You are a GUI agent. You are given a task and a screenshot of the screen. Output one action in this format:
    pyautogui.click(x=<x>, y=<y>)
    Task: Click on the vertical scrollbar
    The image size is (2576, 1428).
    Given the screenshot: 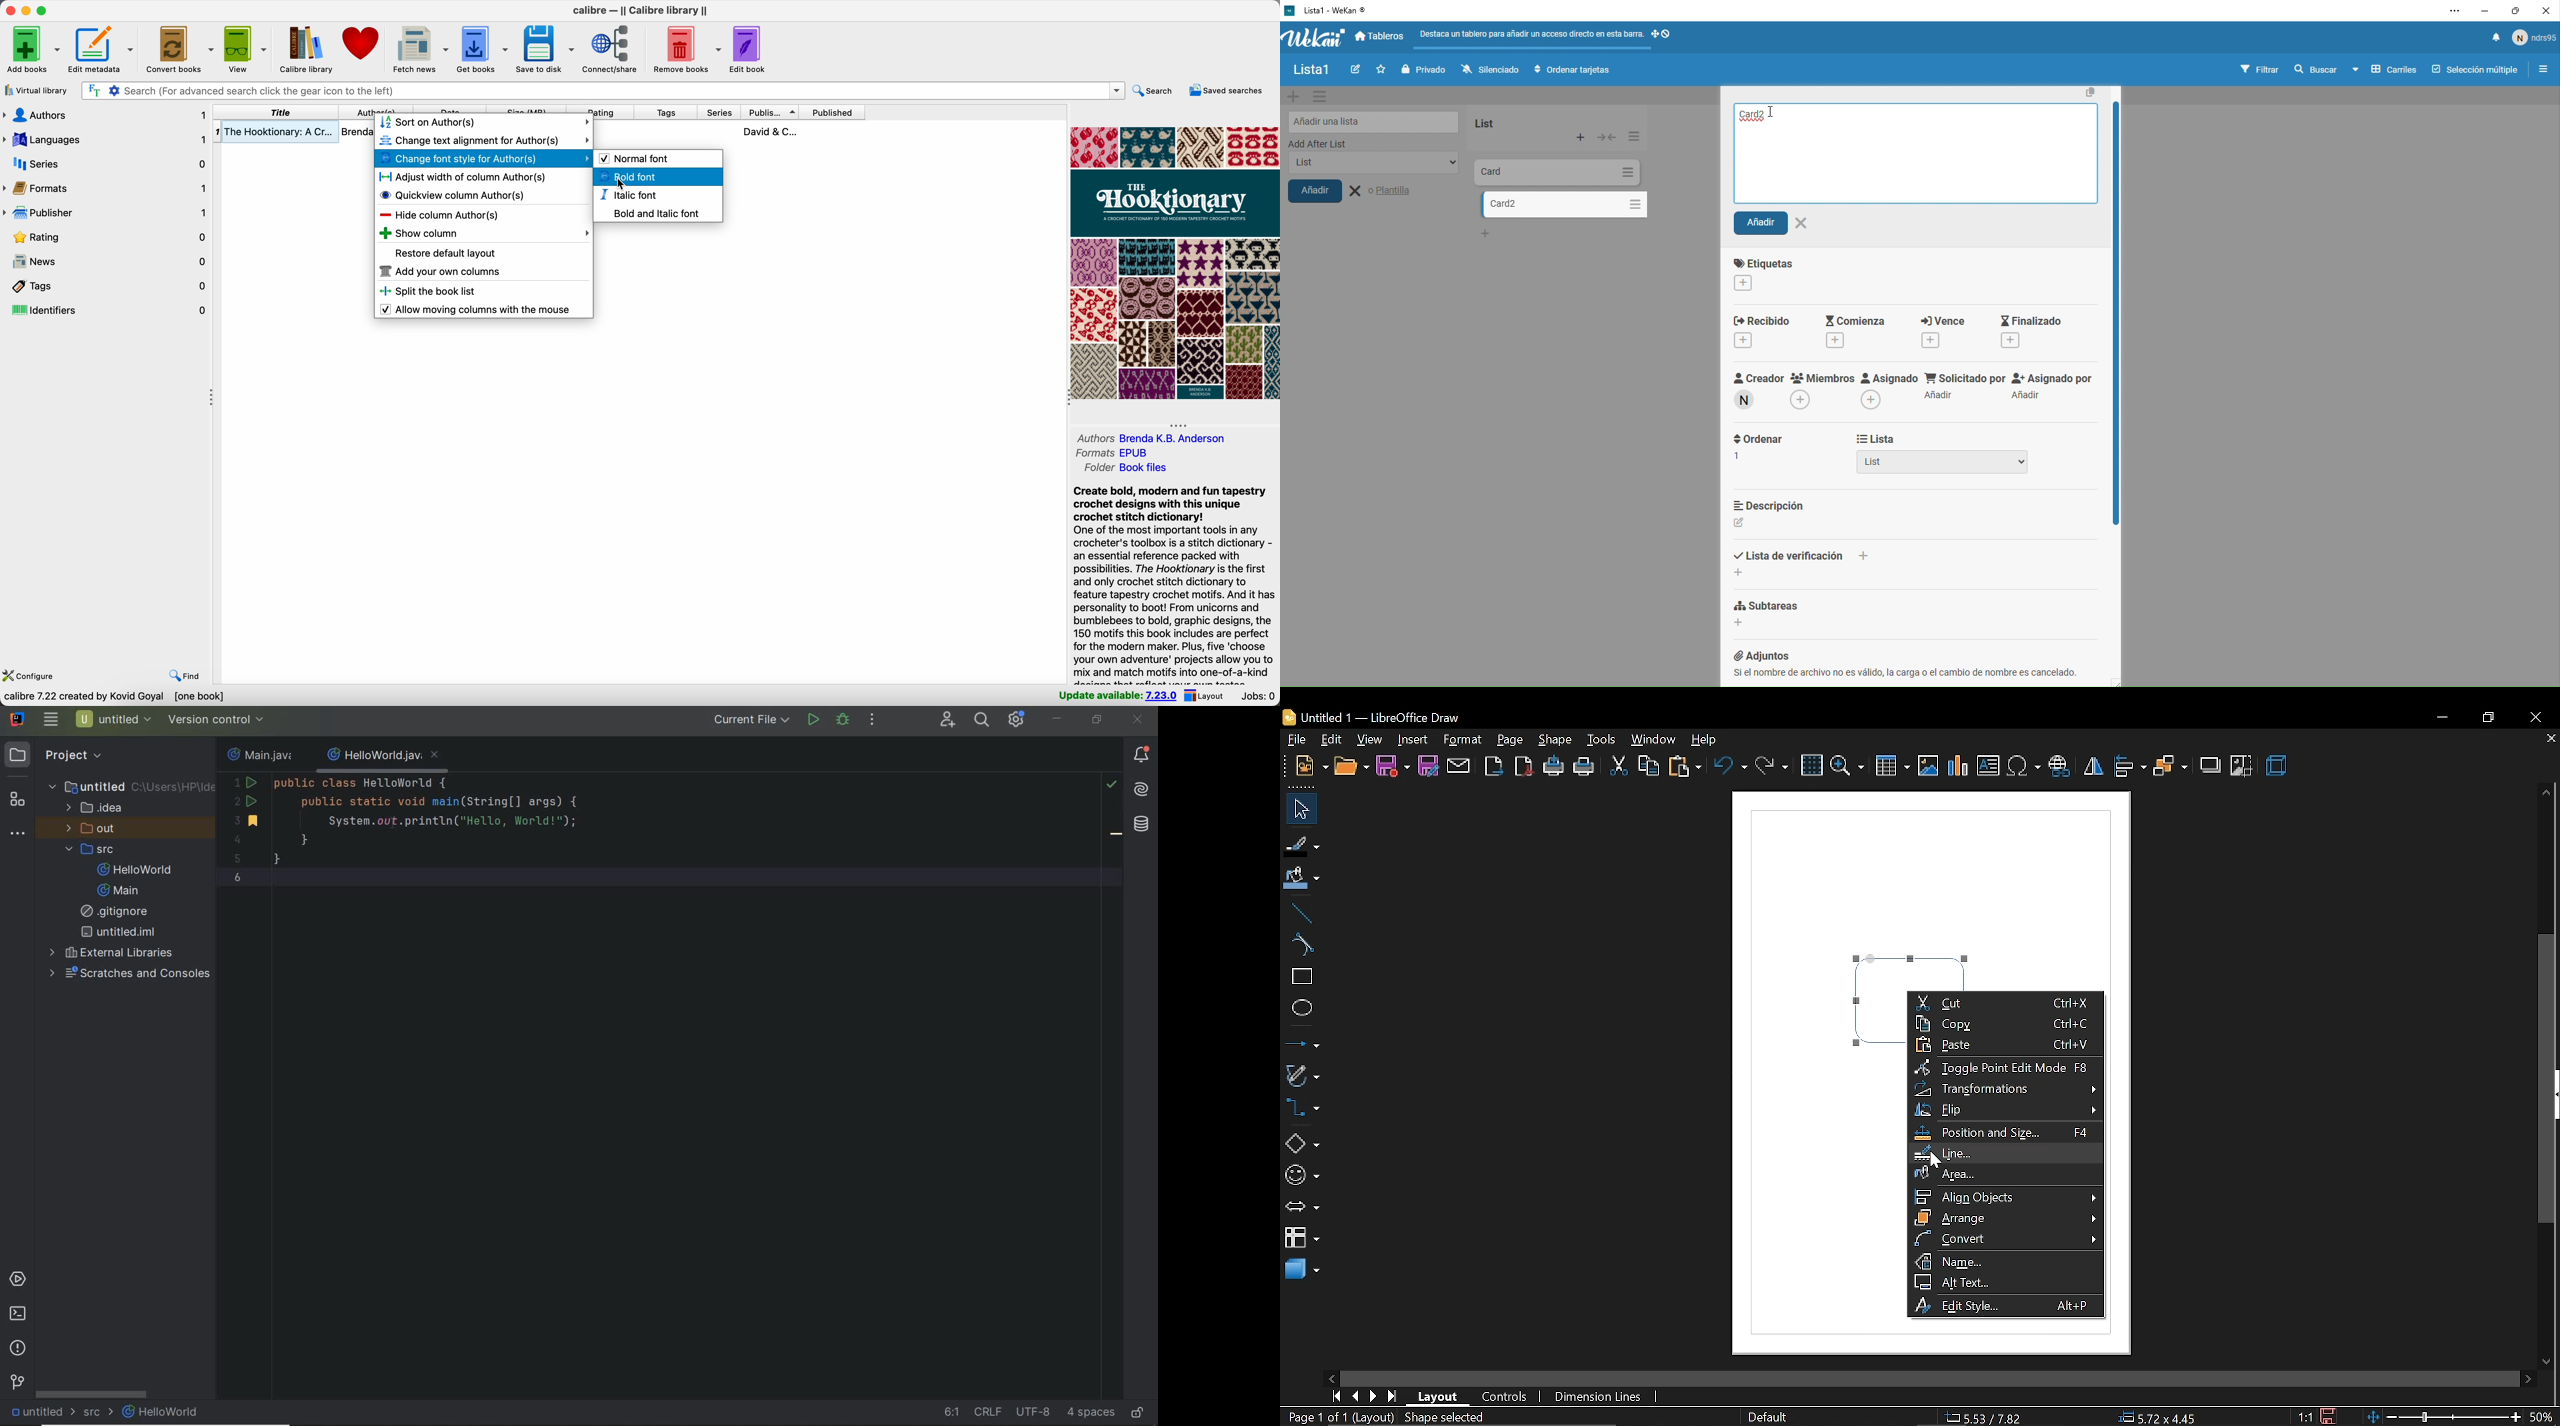 What is the action you would take?
    pyautogui.click(x=2550, y=1080)
    